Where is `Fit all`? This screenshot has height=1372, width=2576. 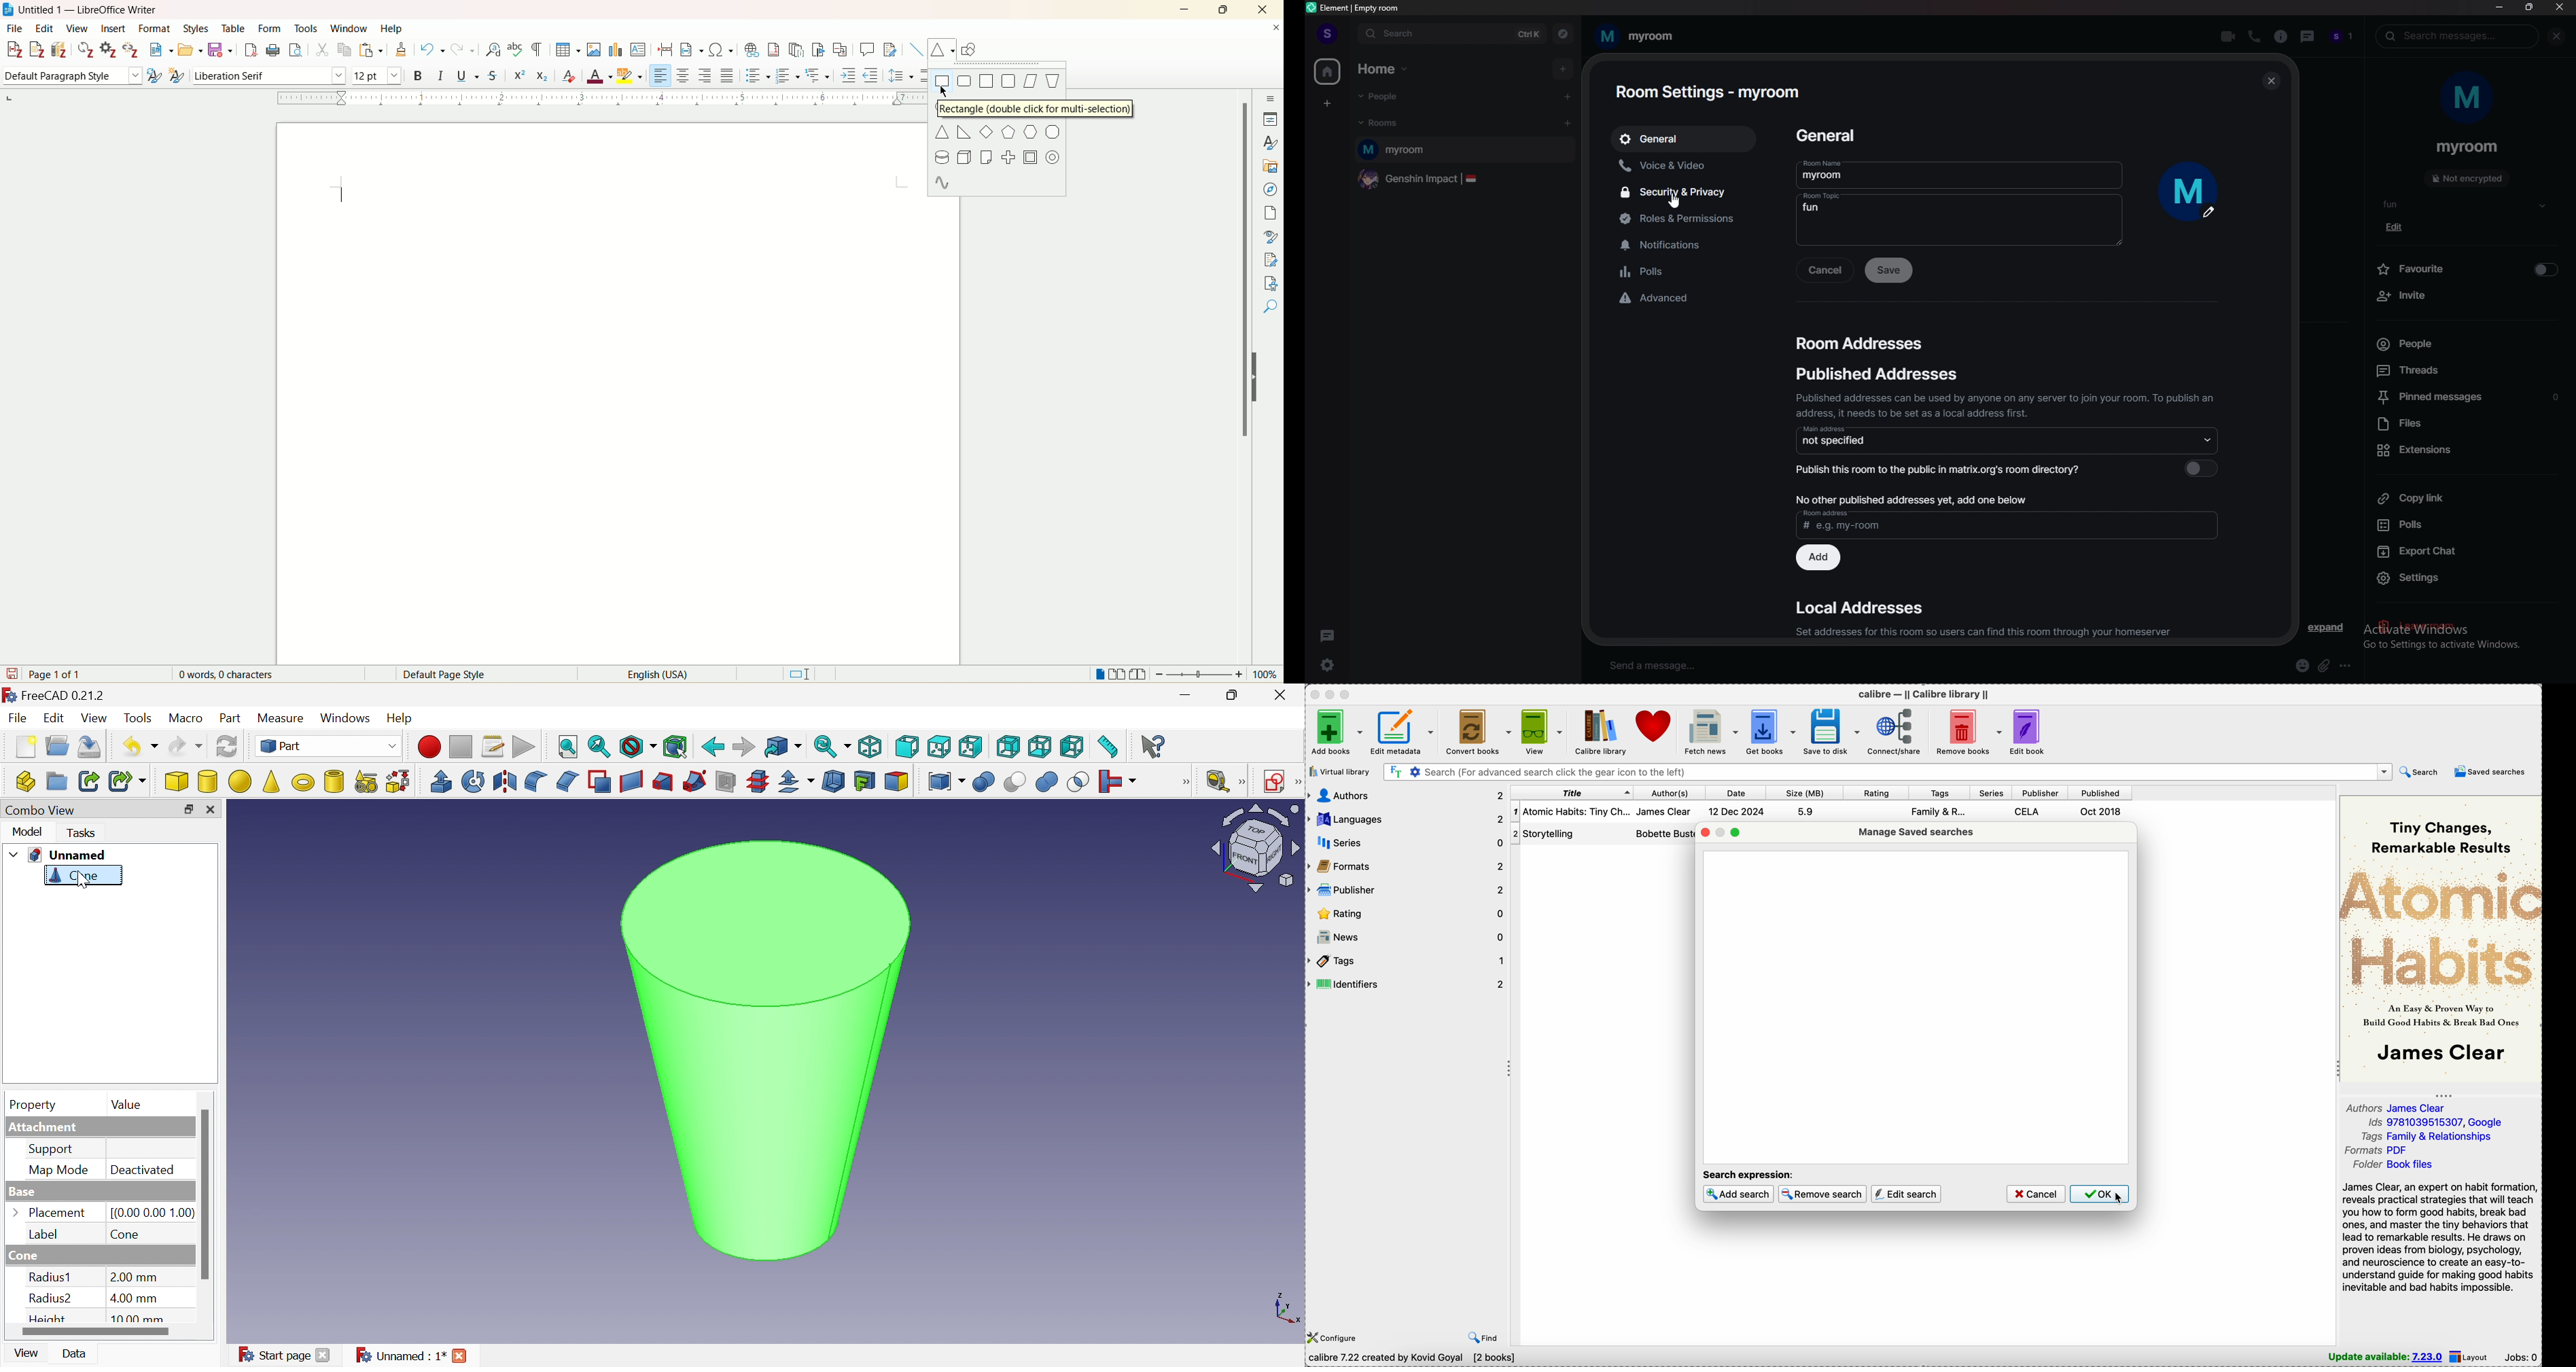 Fit all is located at coordinates (566, 747).